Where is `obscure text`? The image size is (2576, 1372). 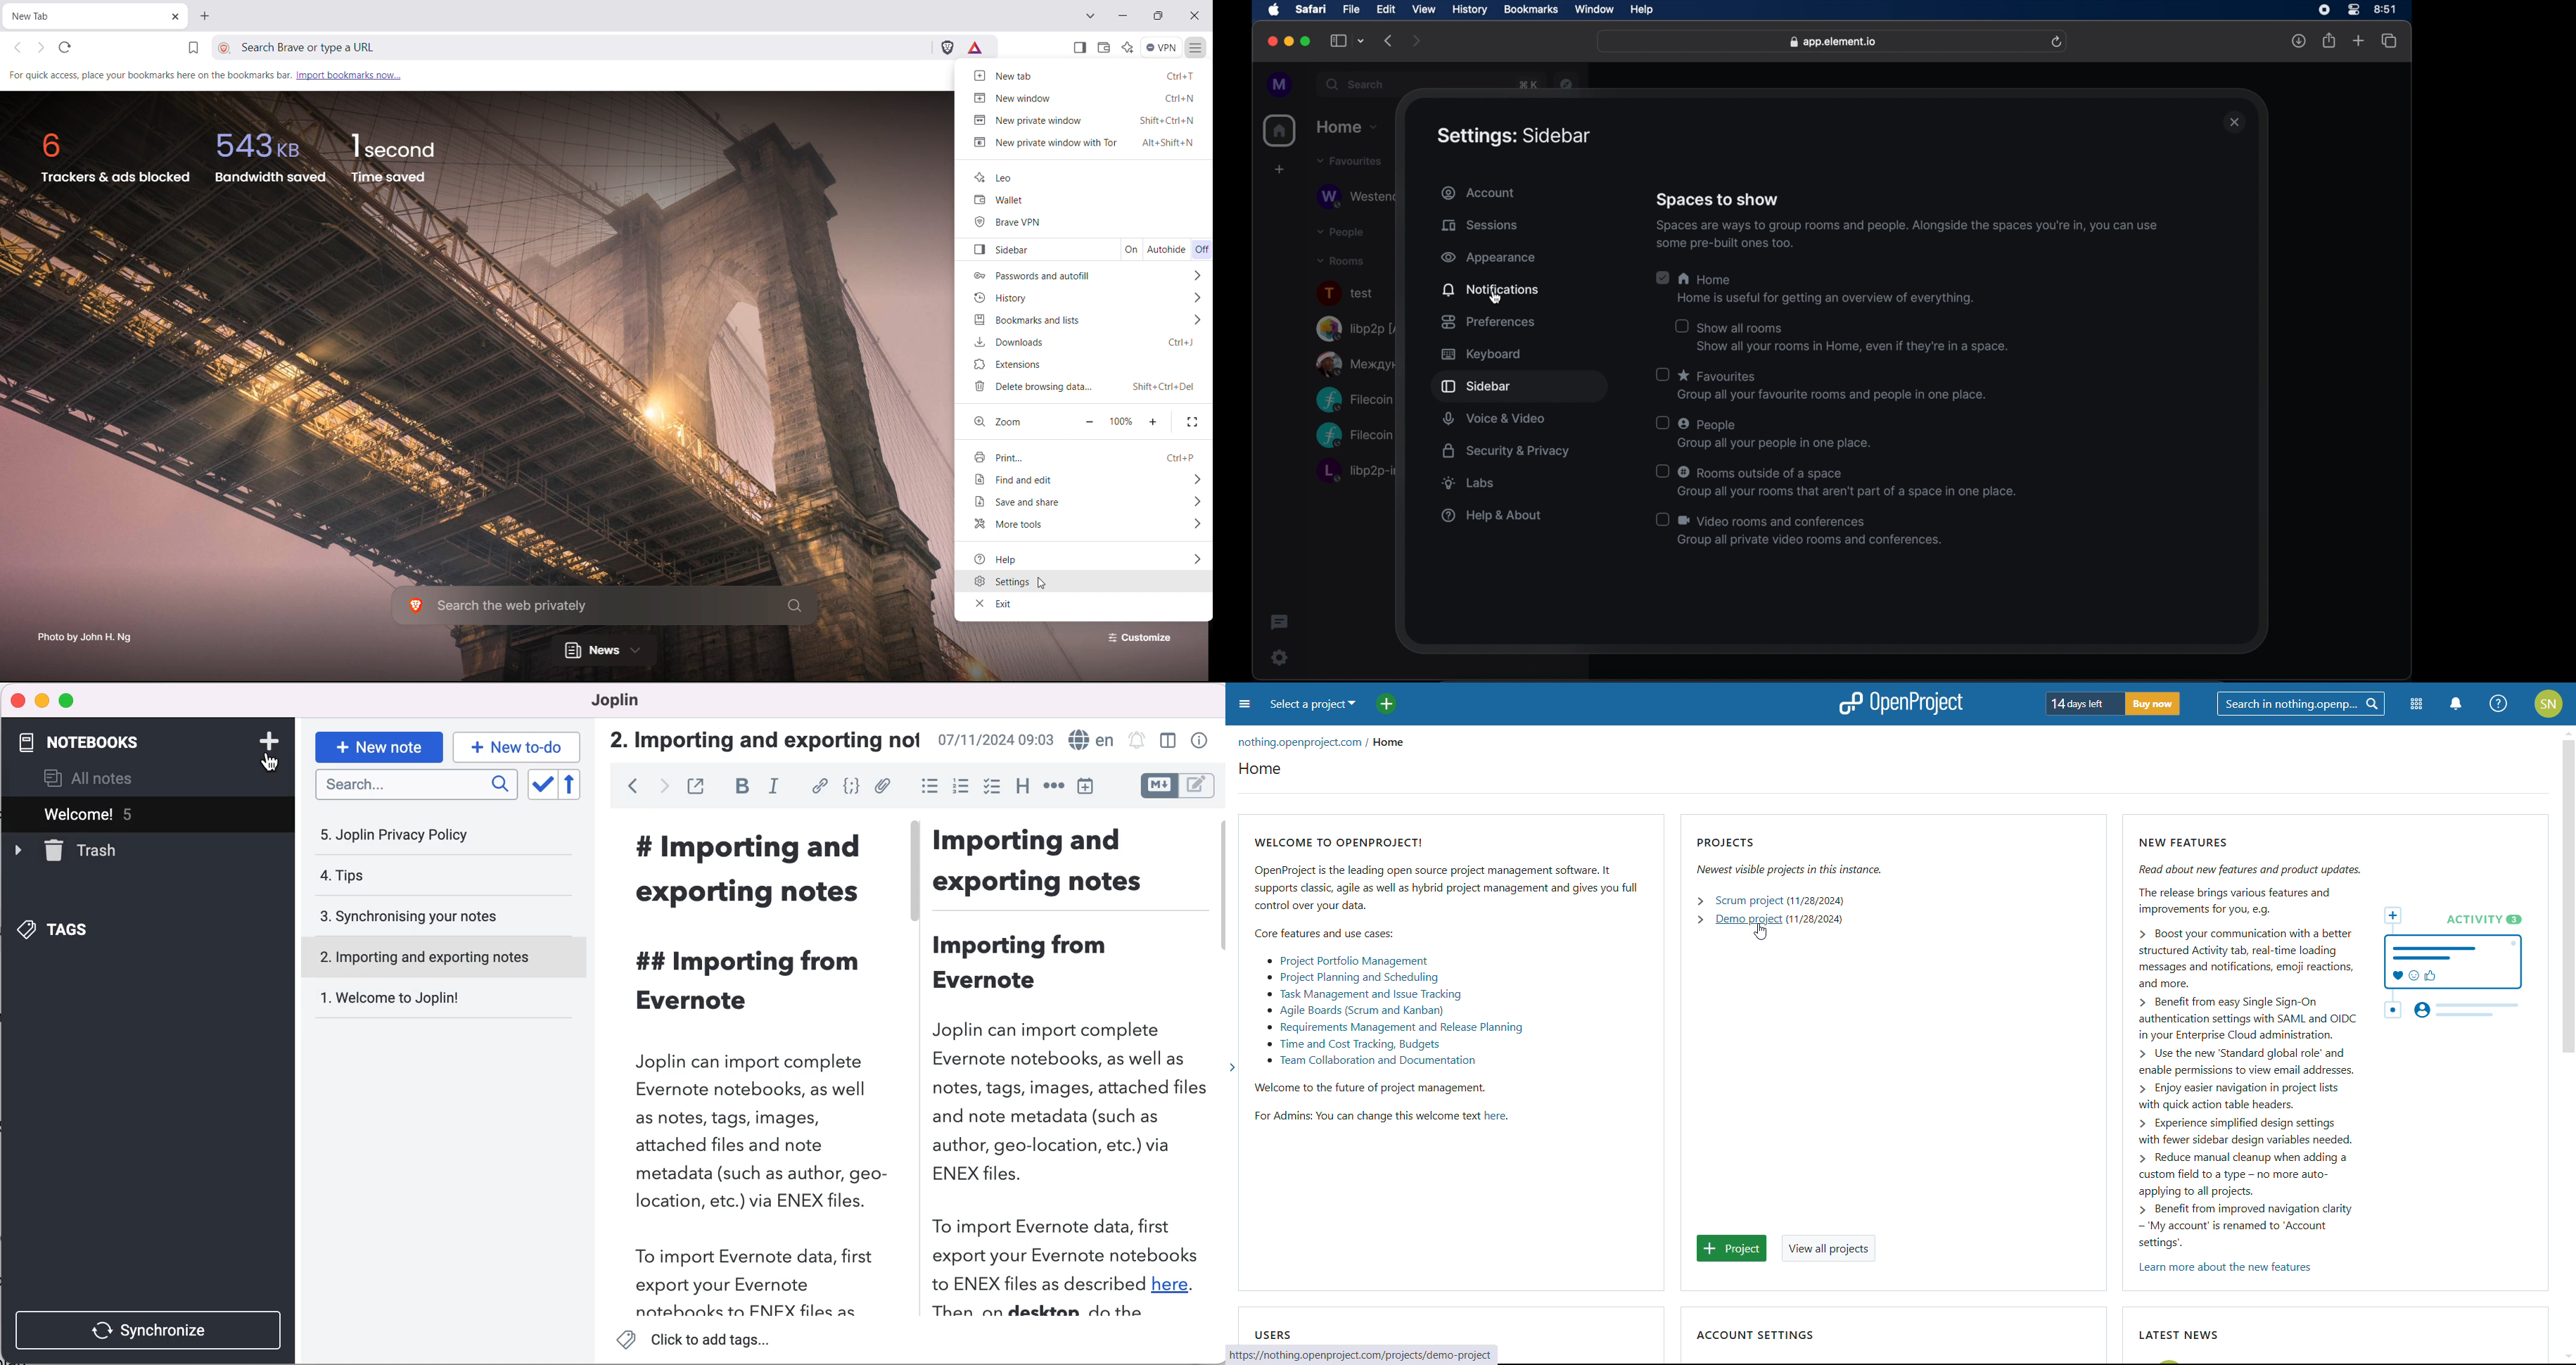 obscure text is located at coordinates (1528, 80).